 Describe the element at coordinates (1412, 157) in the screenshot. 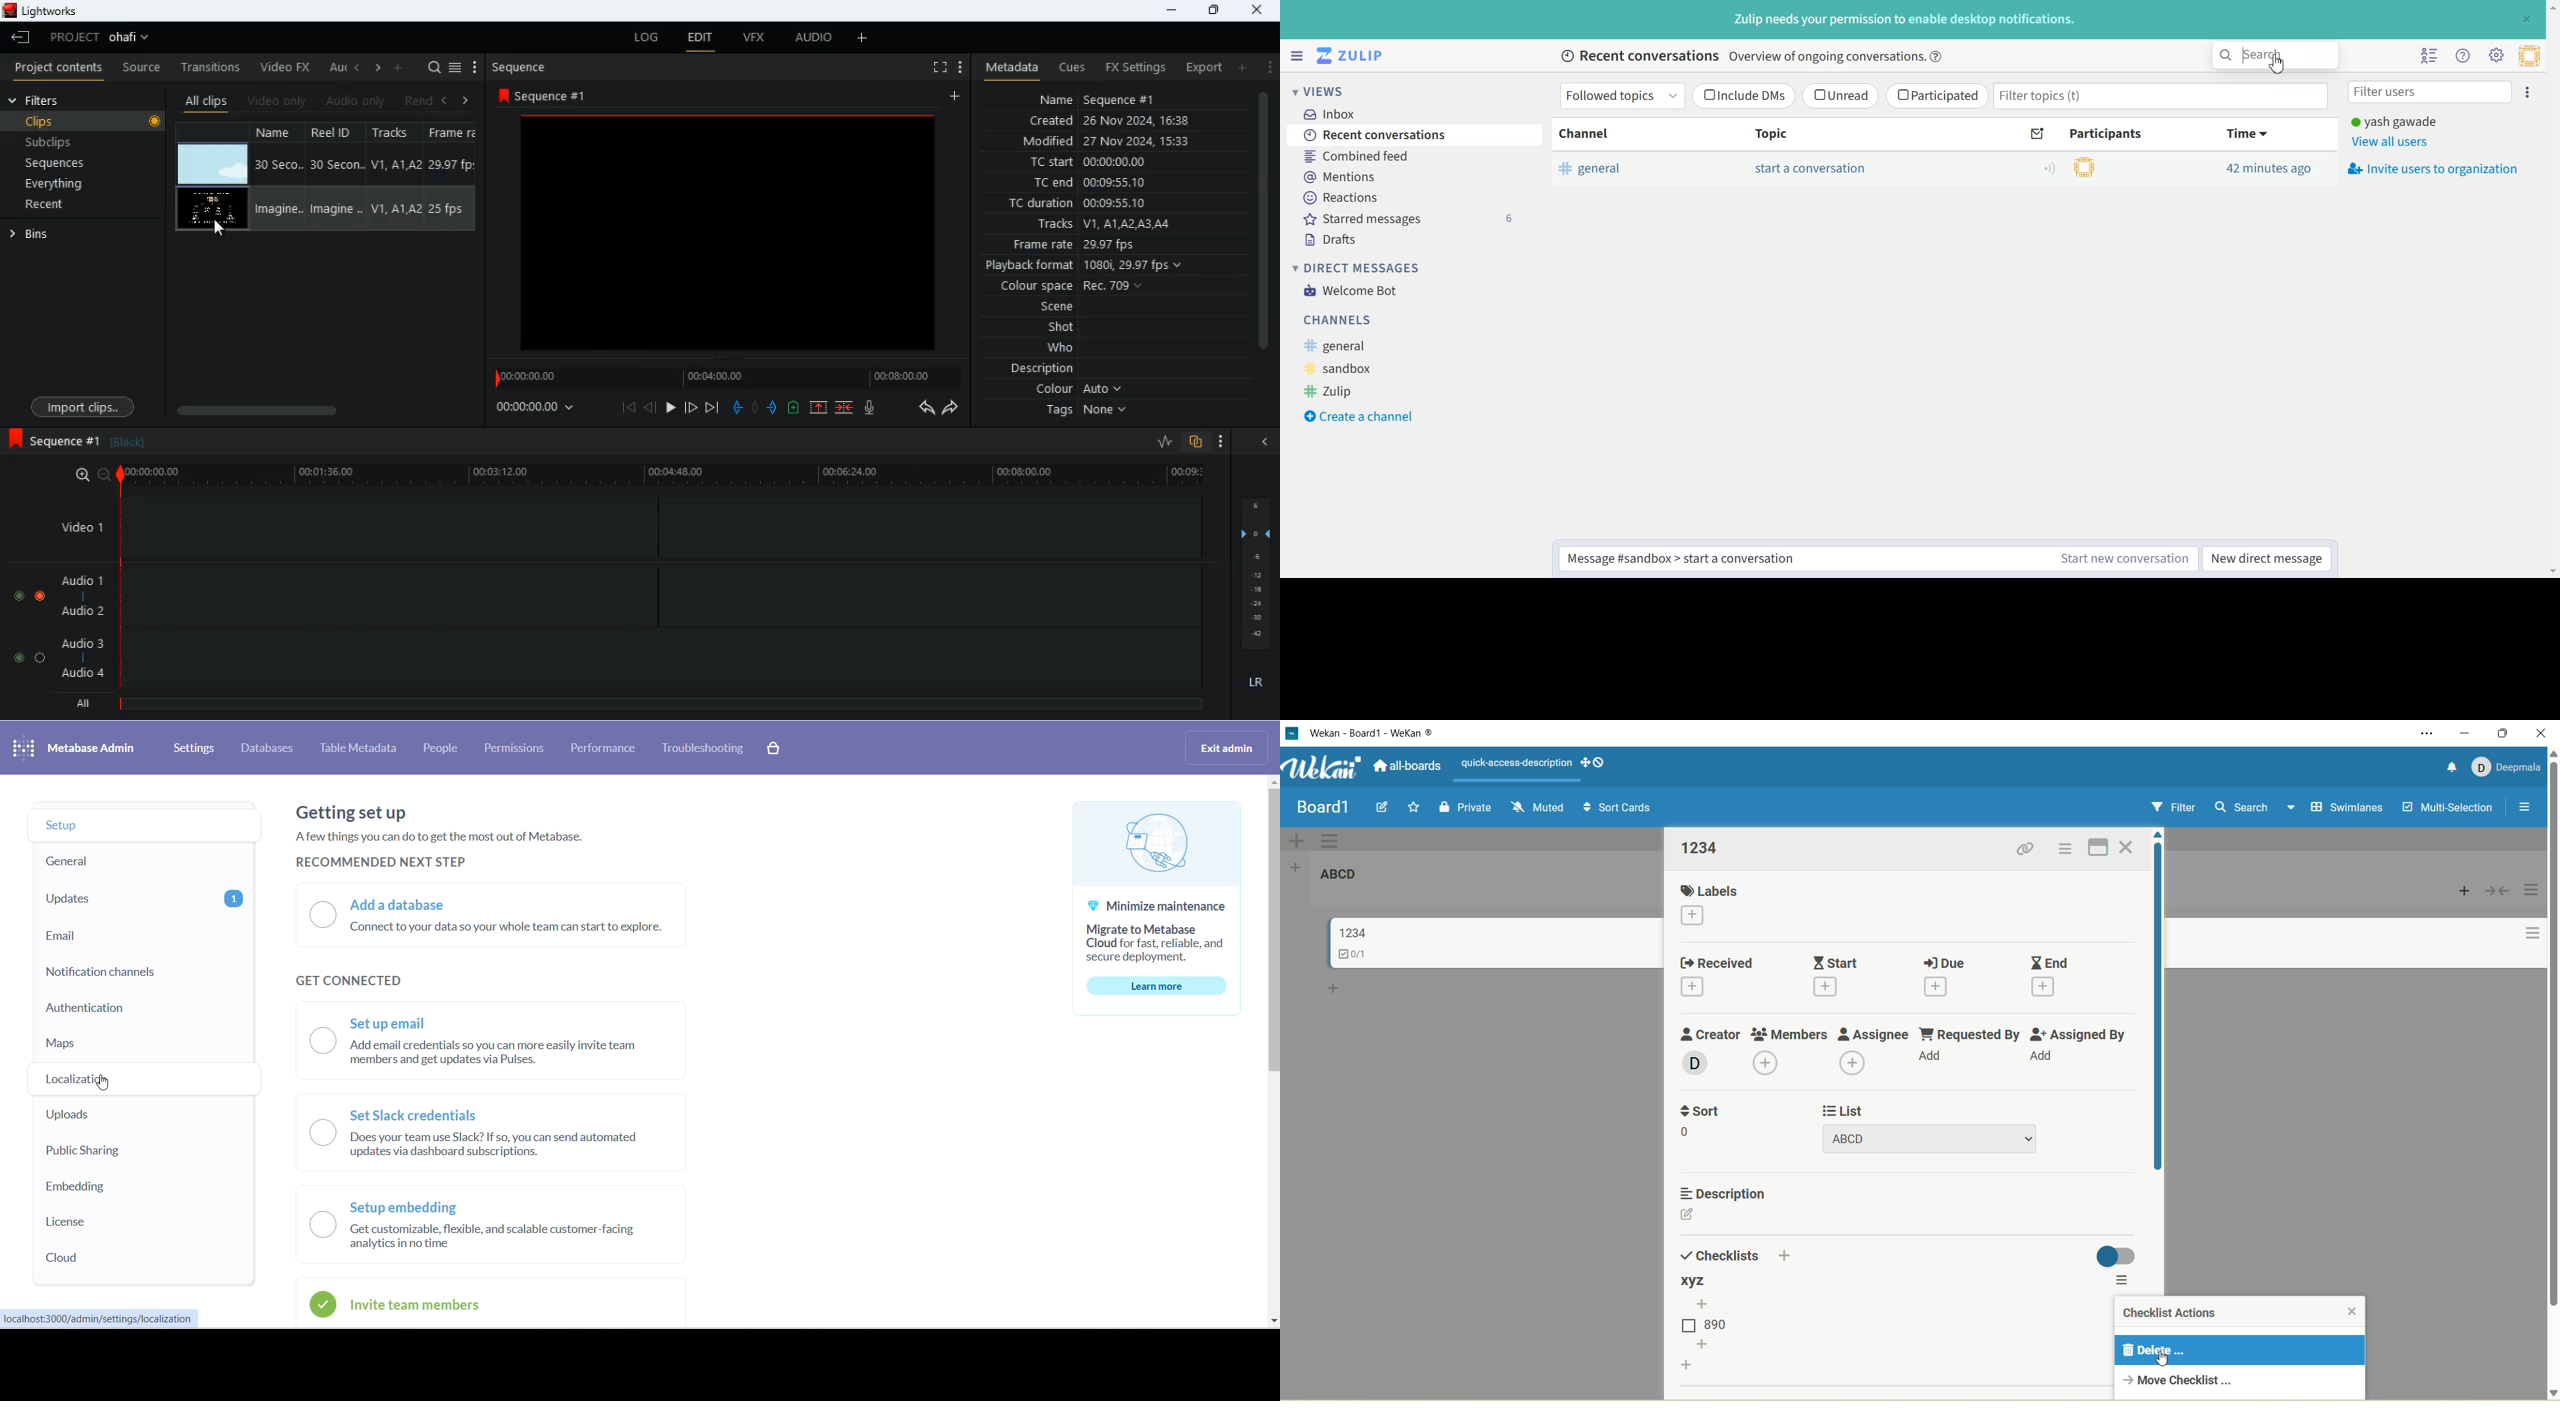

I see `Combined feed` at that location.